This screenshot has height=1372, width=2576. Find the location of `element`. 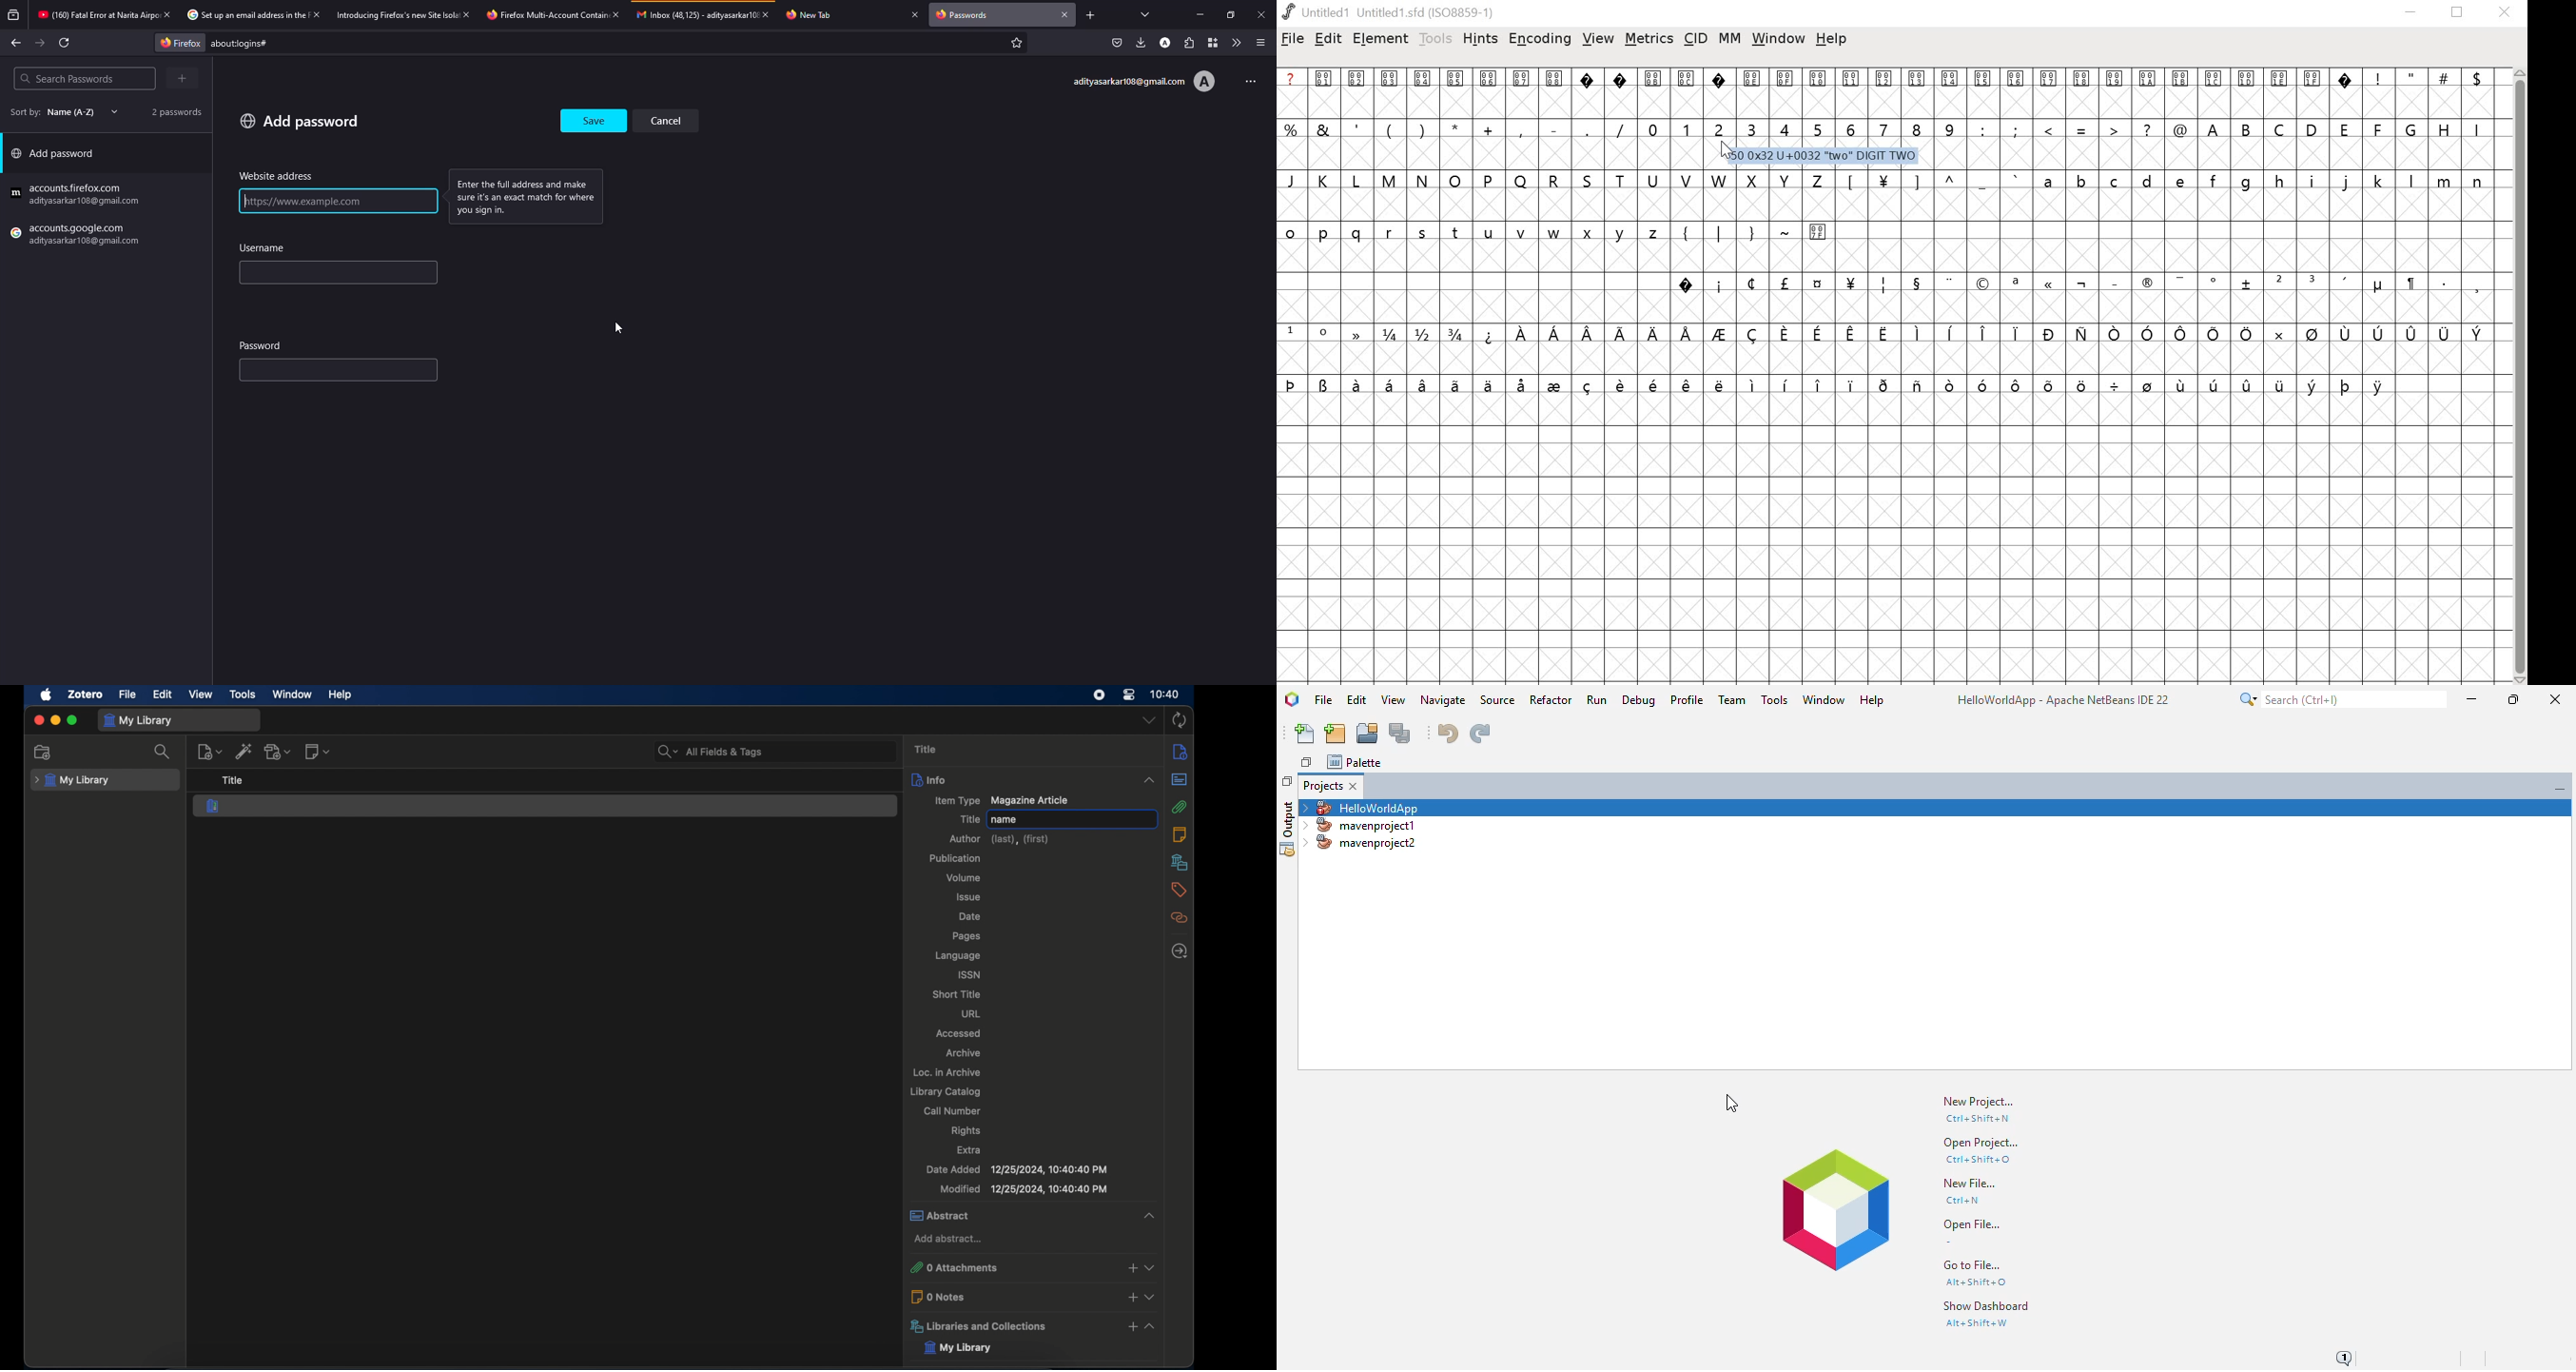

element is located at coordinates (1382, 42).